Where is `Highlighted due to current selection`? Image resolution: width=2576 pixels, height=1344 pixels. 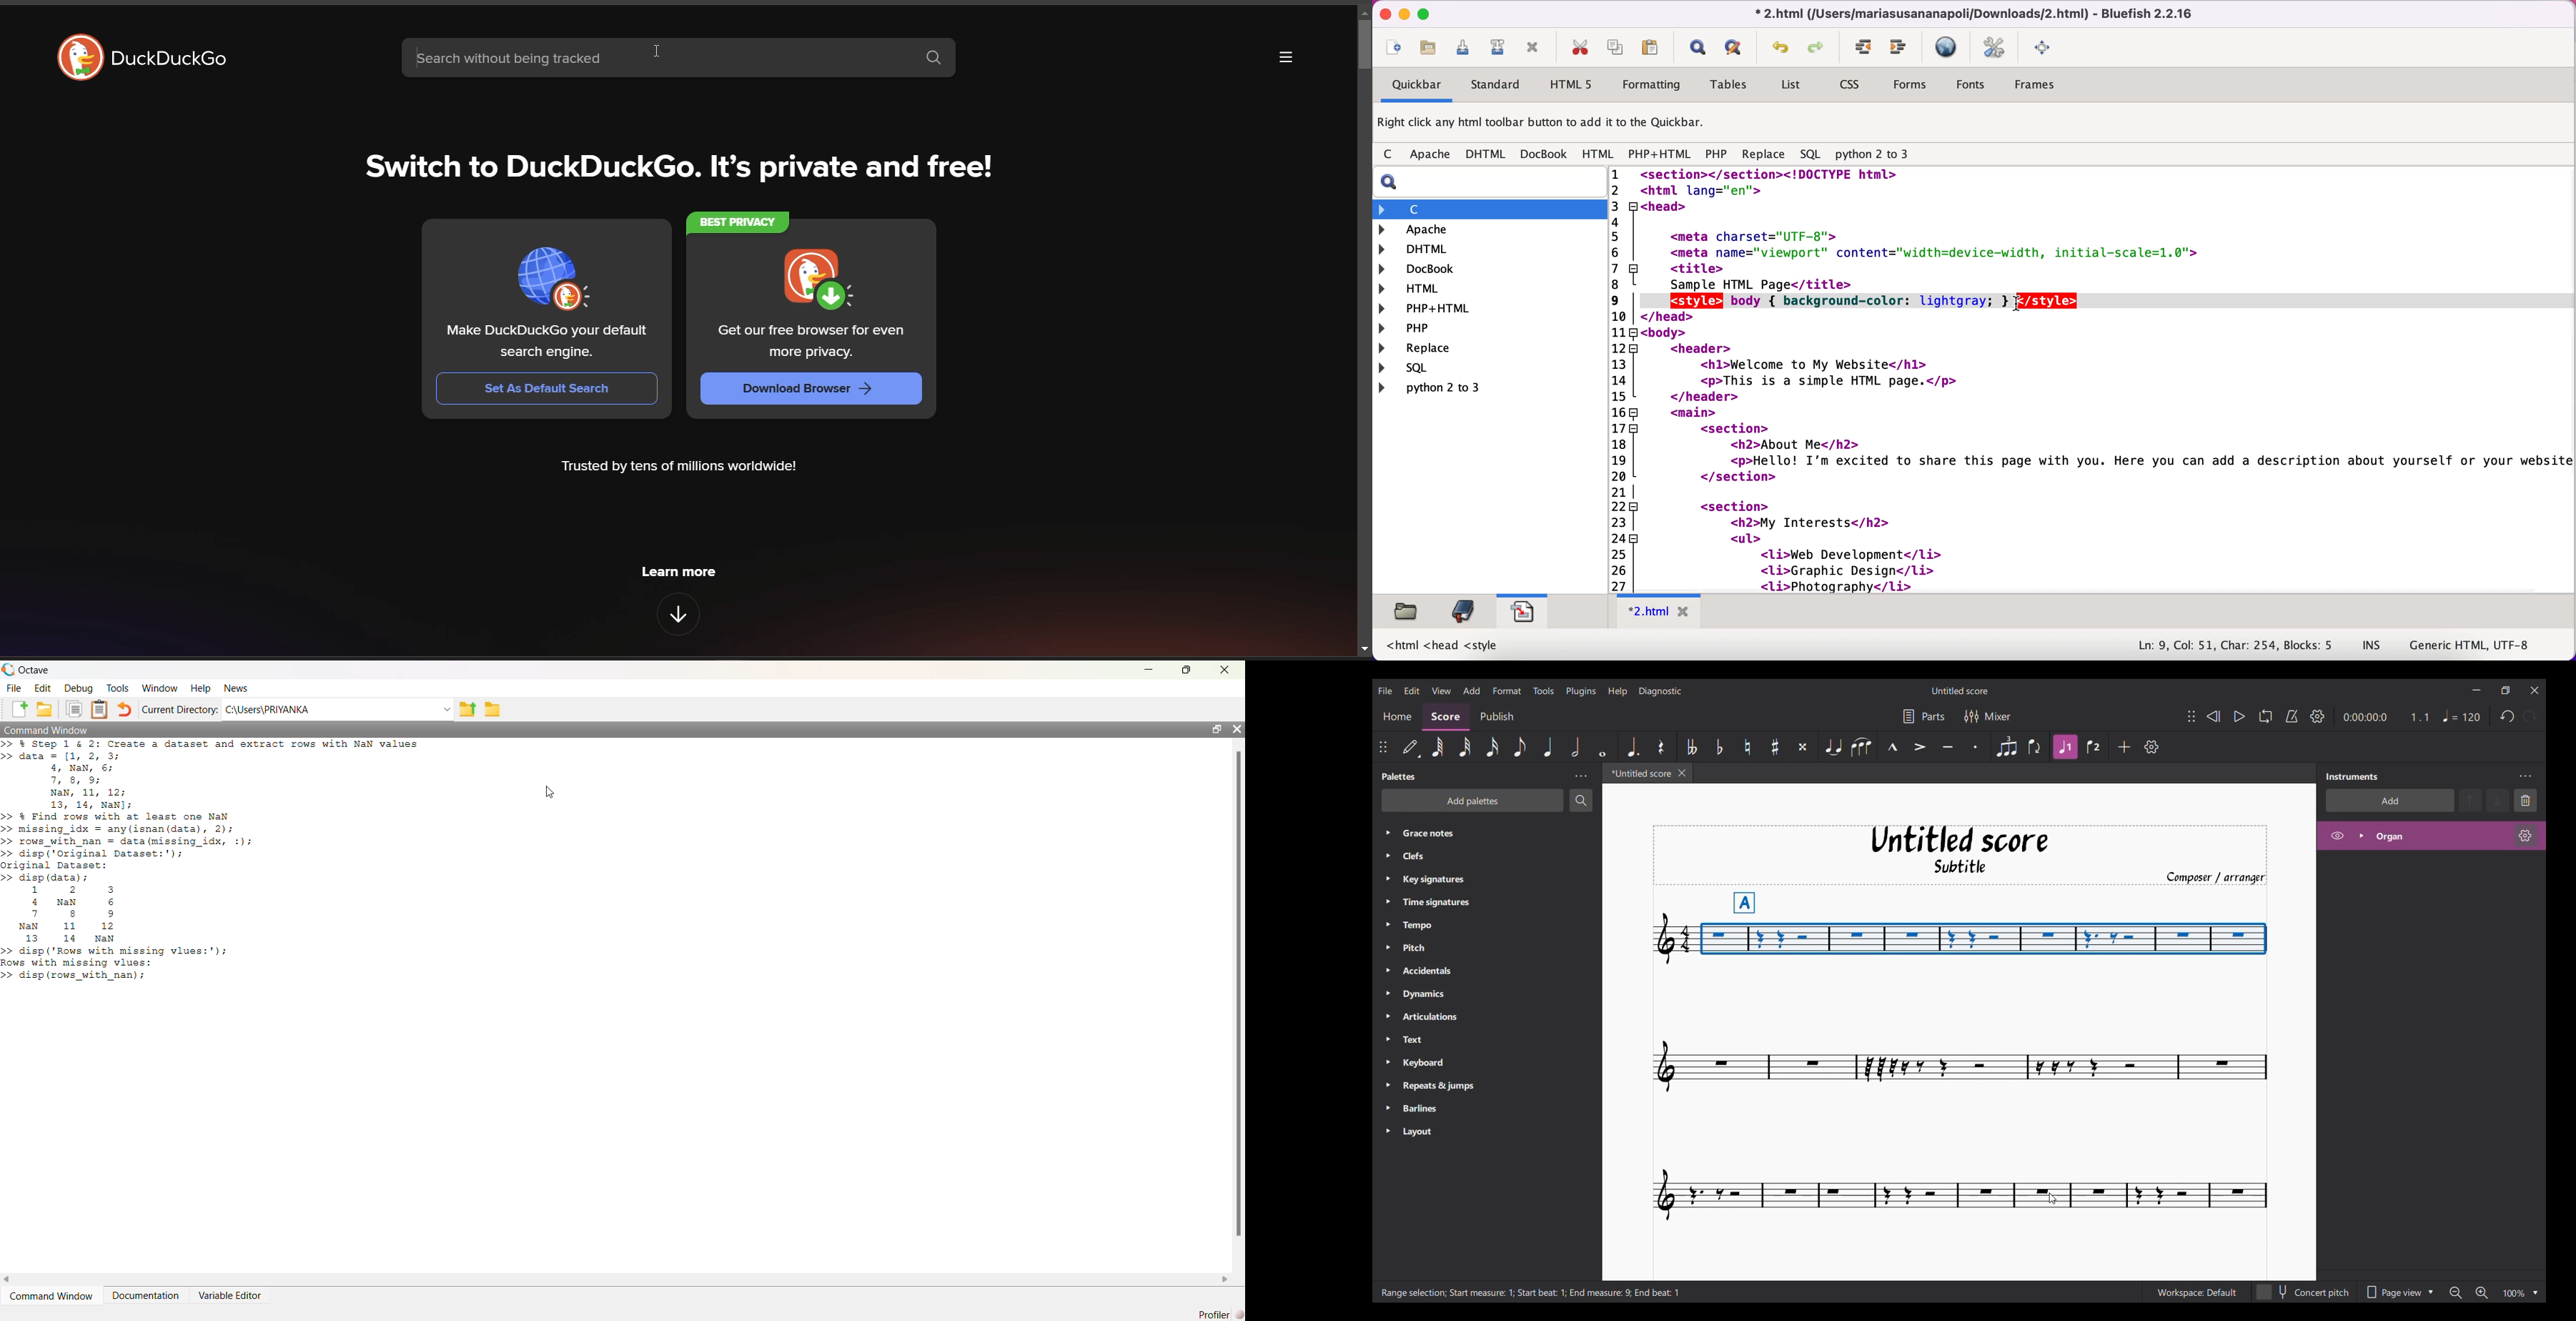 Highlighted due to current selection is located at coordinates (2066, 747).